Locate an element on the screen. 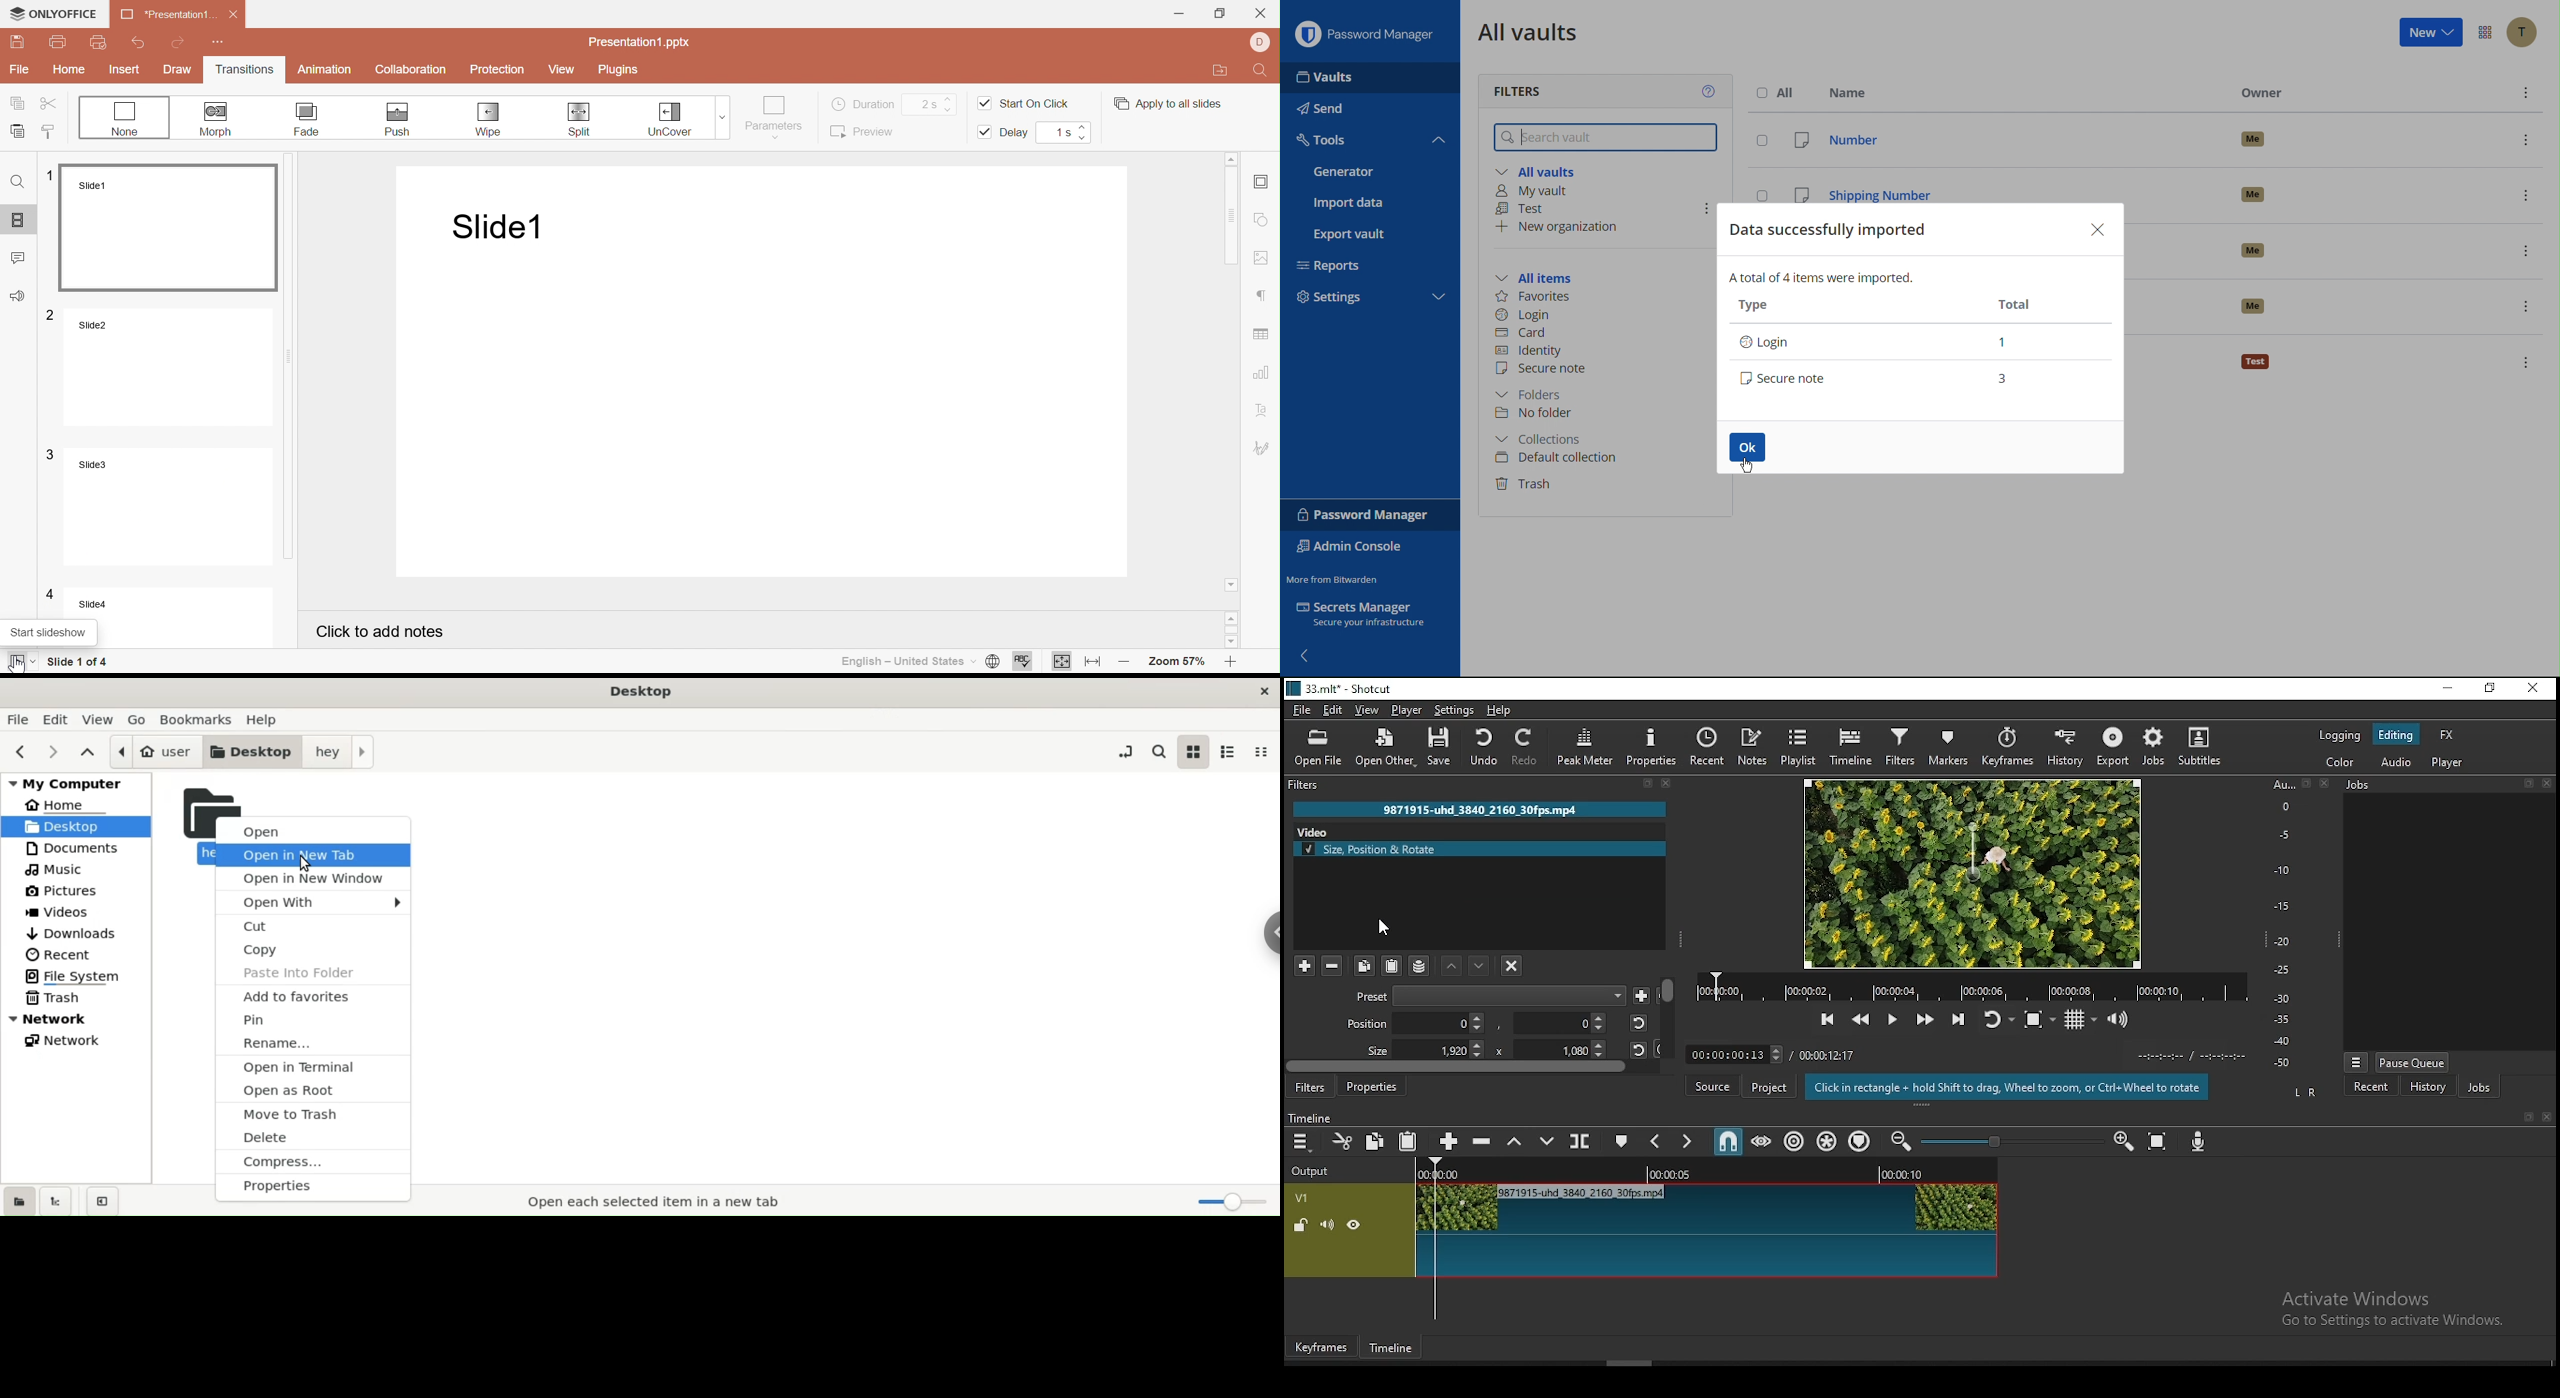  Close is located at coordinates (2102, 231).